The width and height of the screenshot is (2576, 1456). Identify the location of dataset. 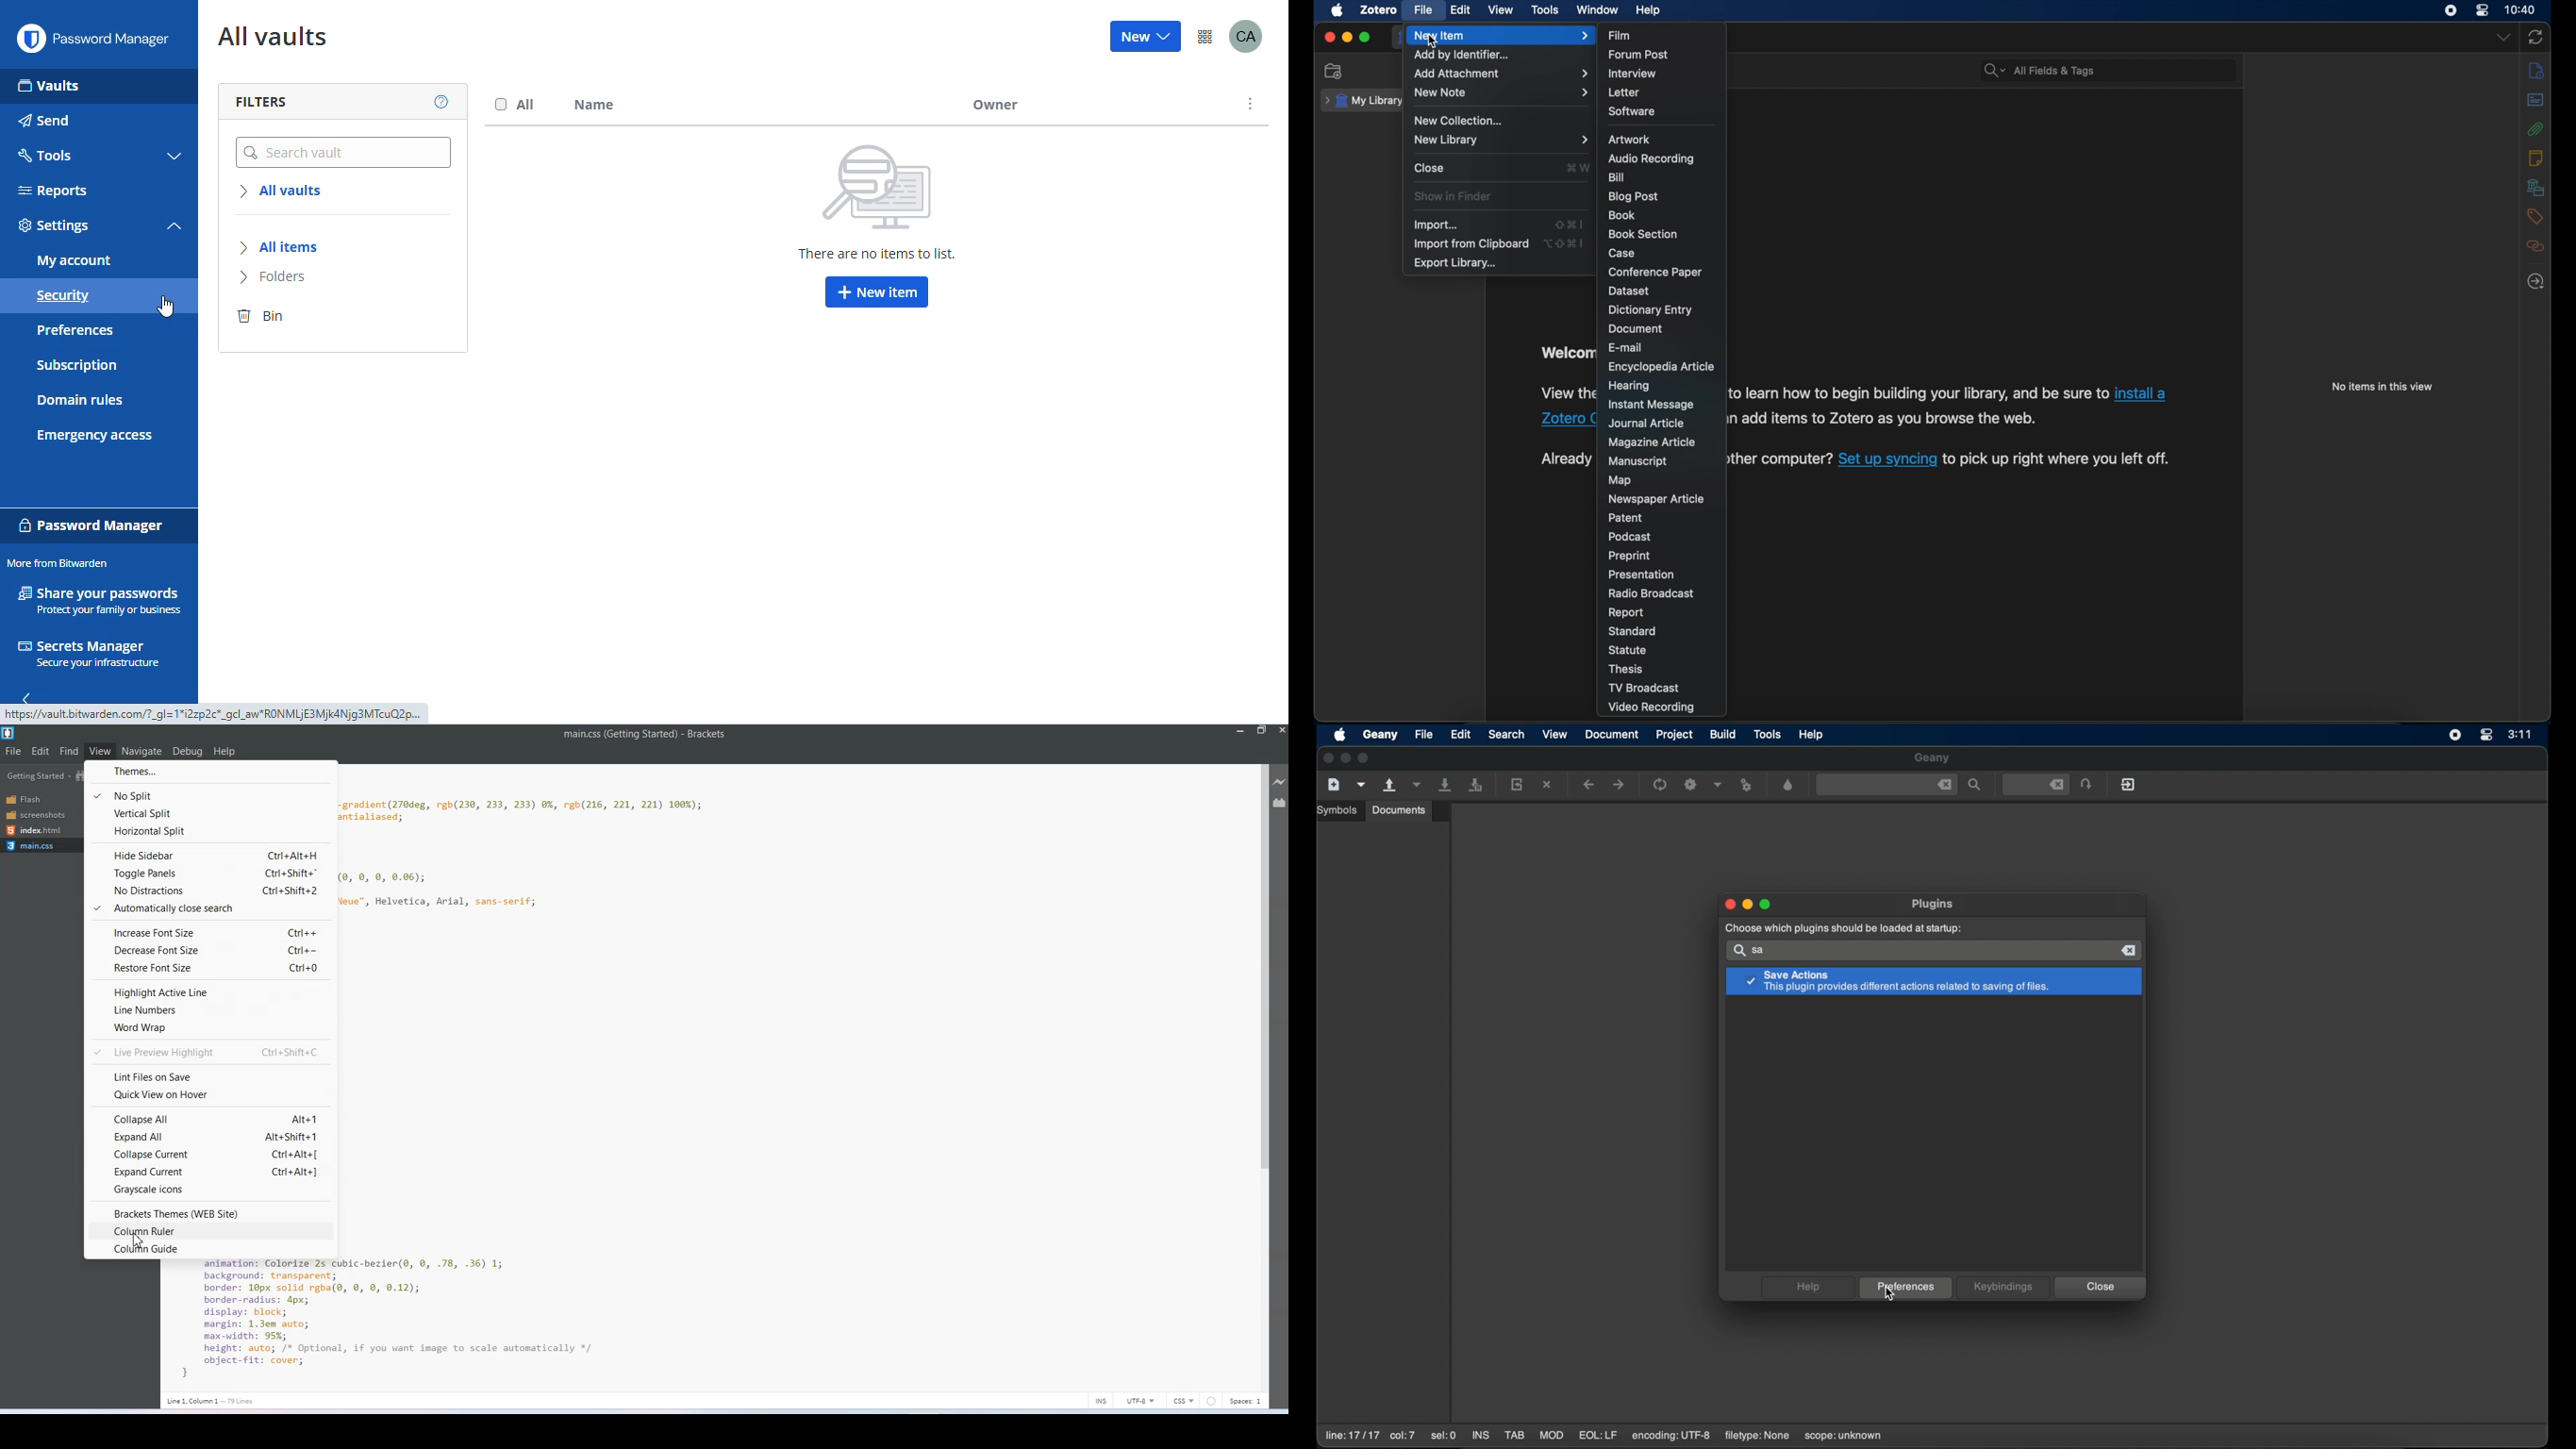
(1628, 290).